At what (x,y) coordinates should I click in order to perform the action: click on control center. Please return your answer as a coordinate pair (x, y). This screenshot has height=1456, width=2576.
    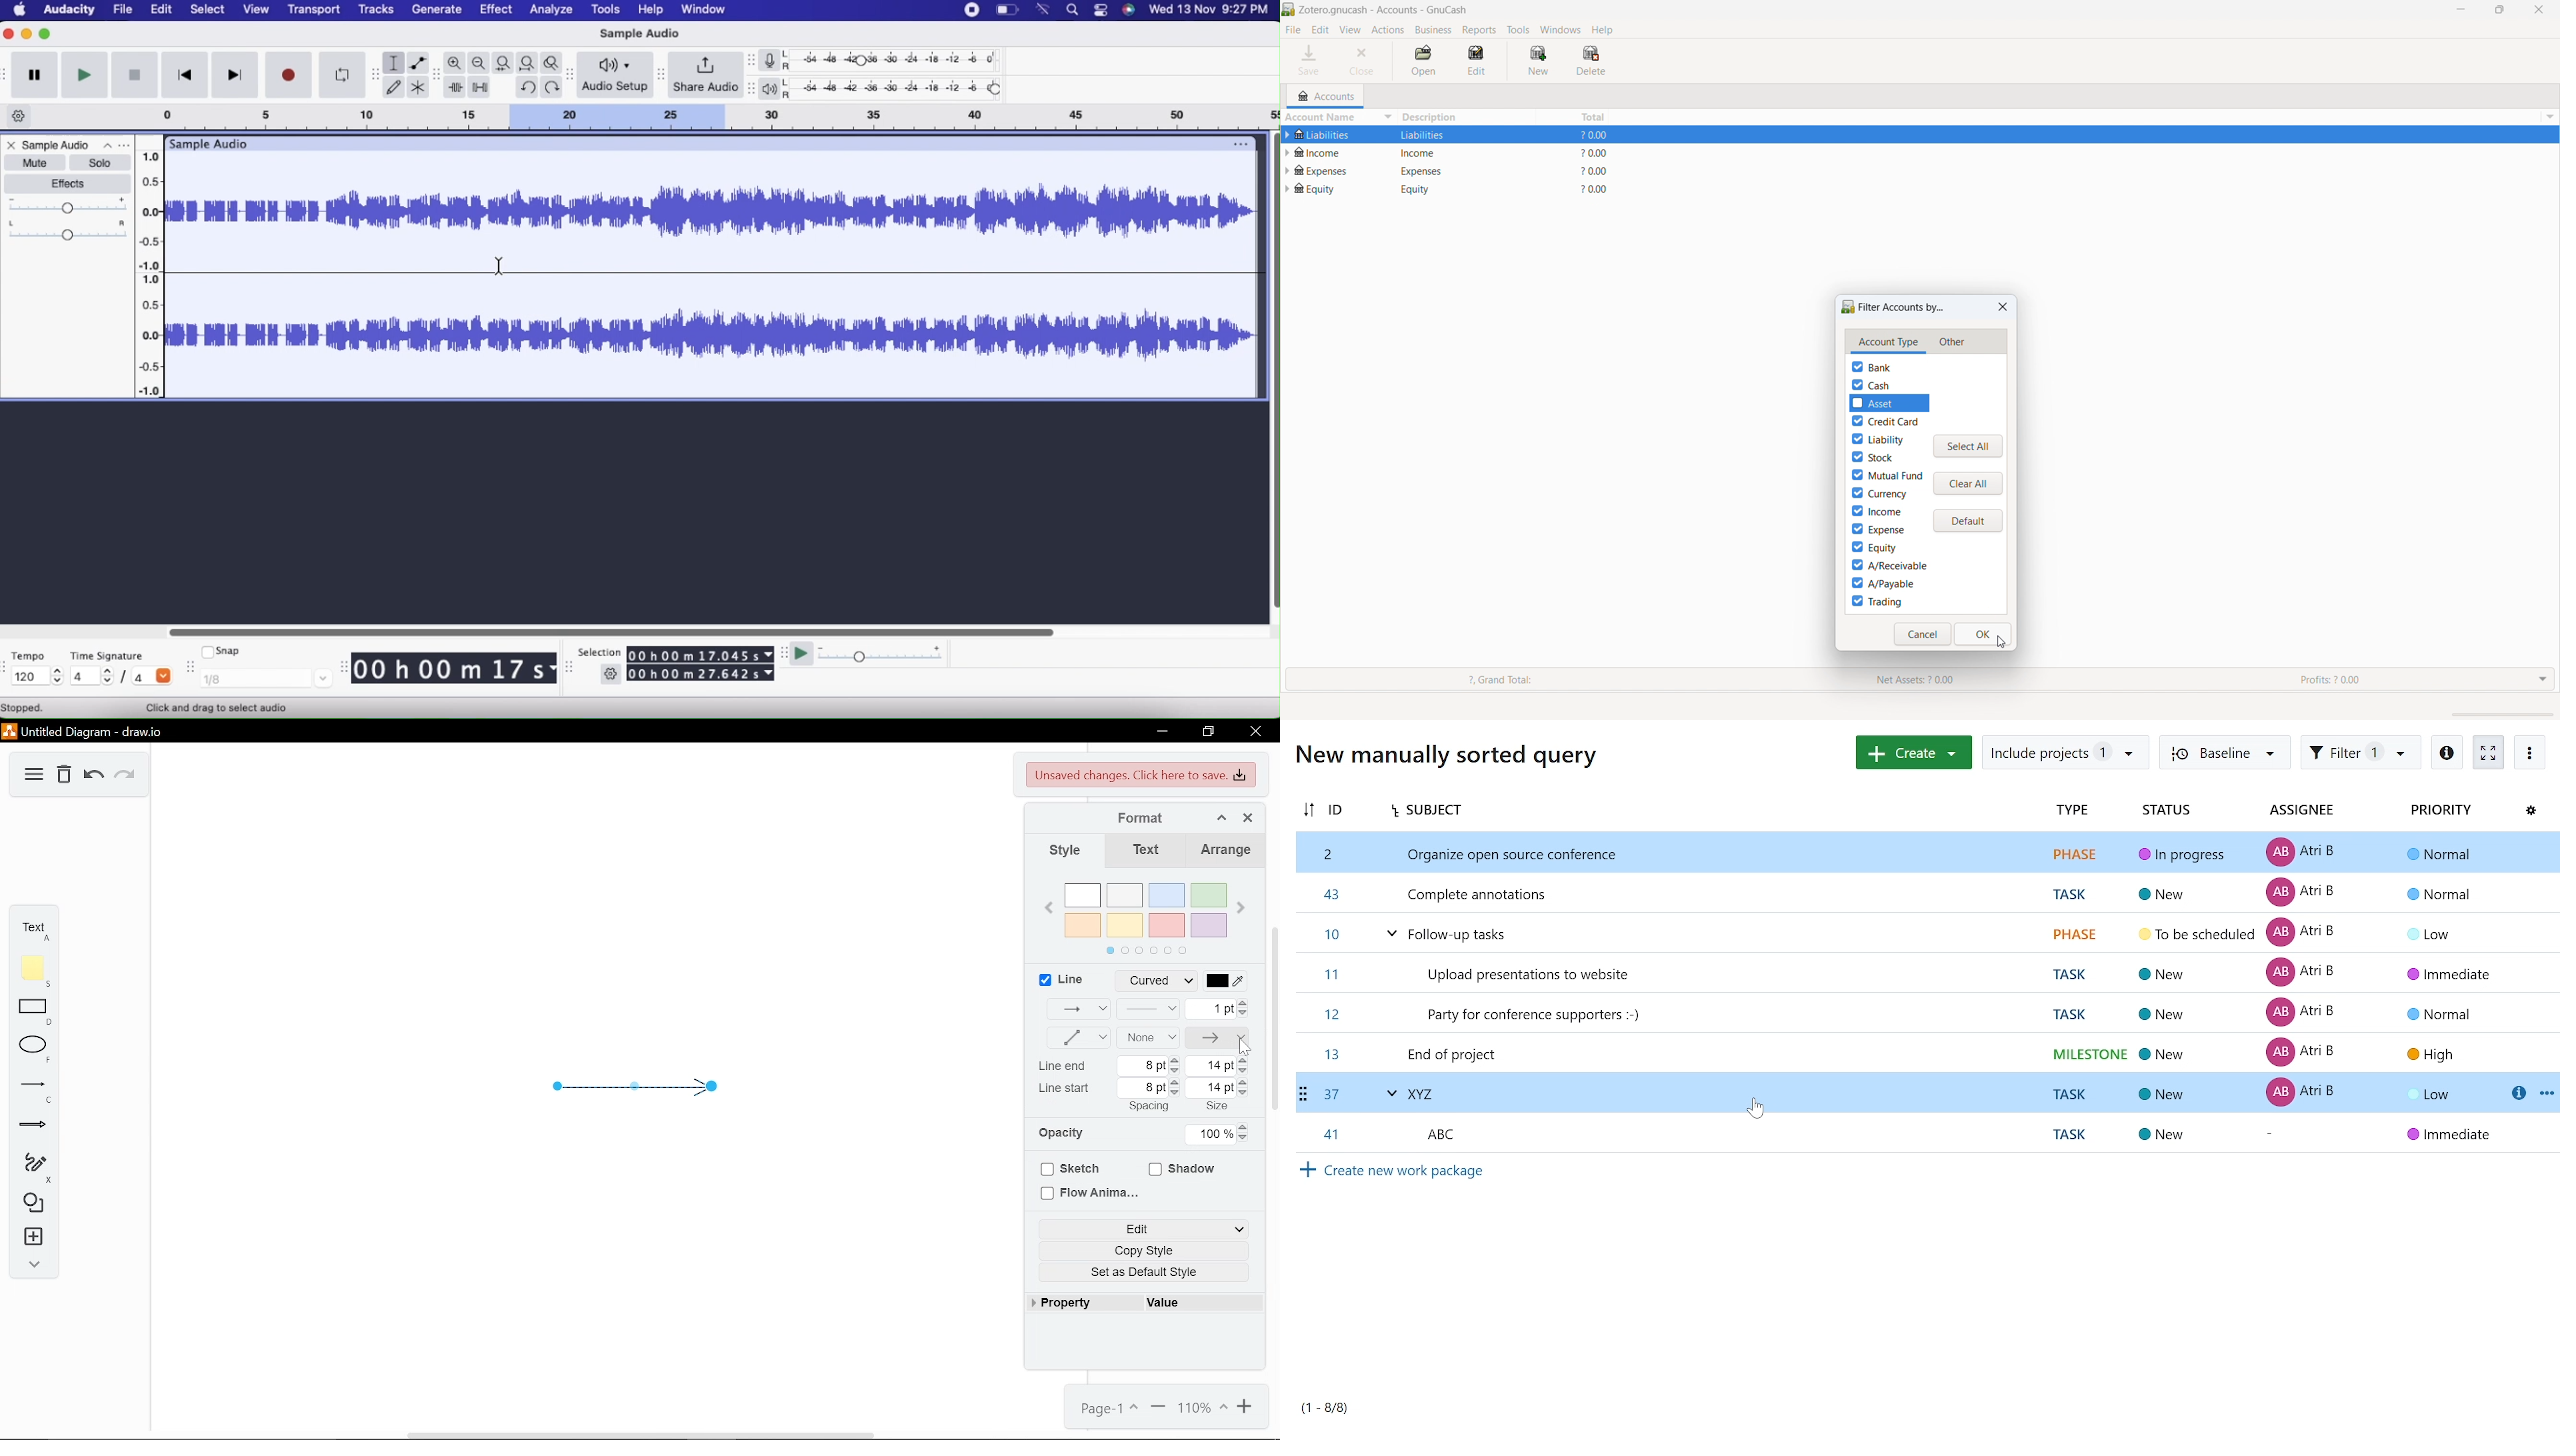
    Looking at the image, I should click on (1101, 10).